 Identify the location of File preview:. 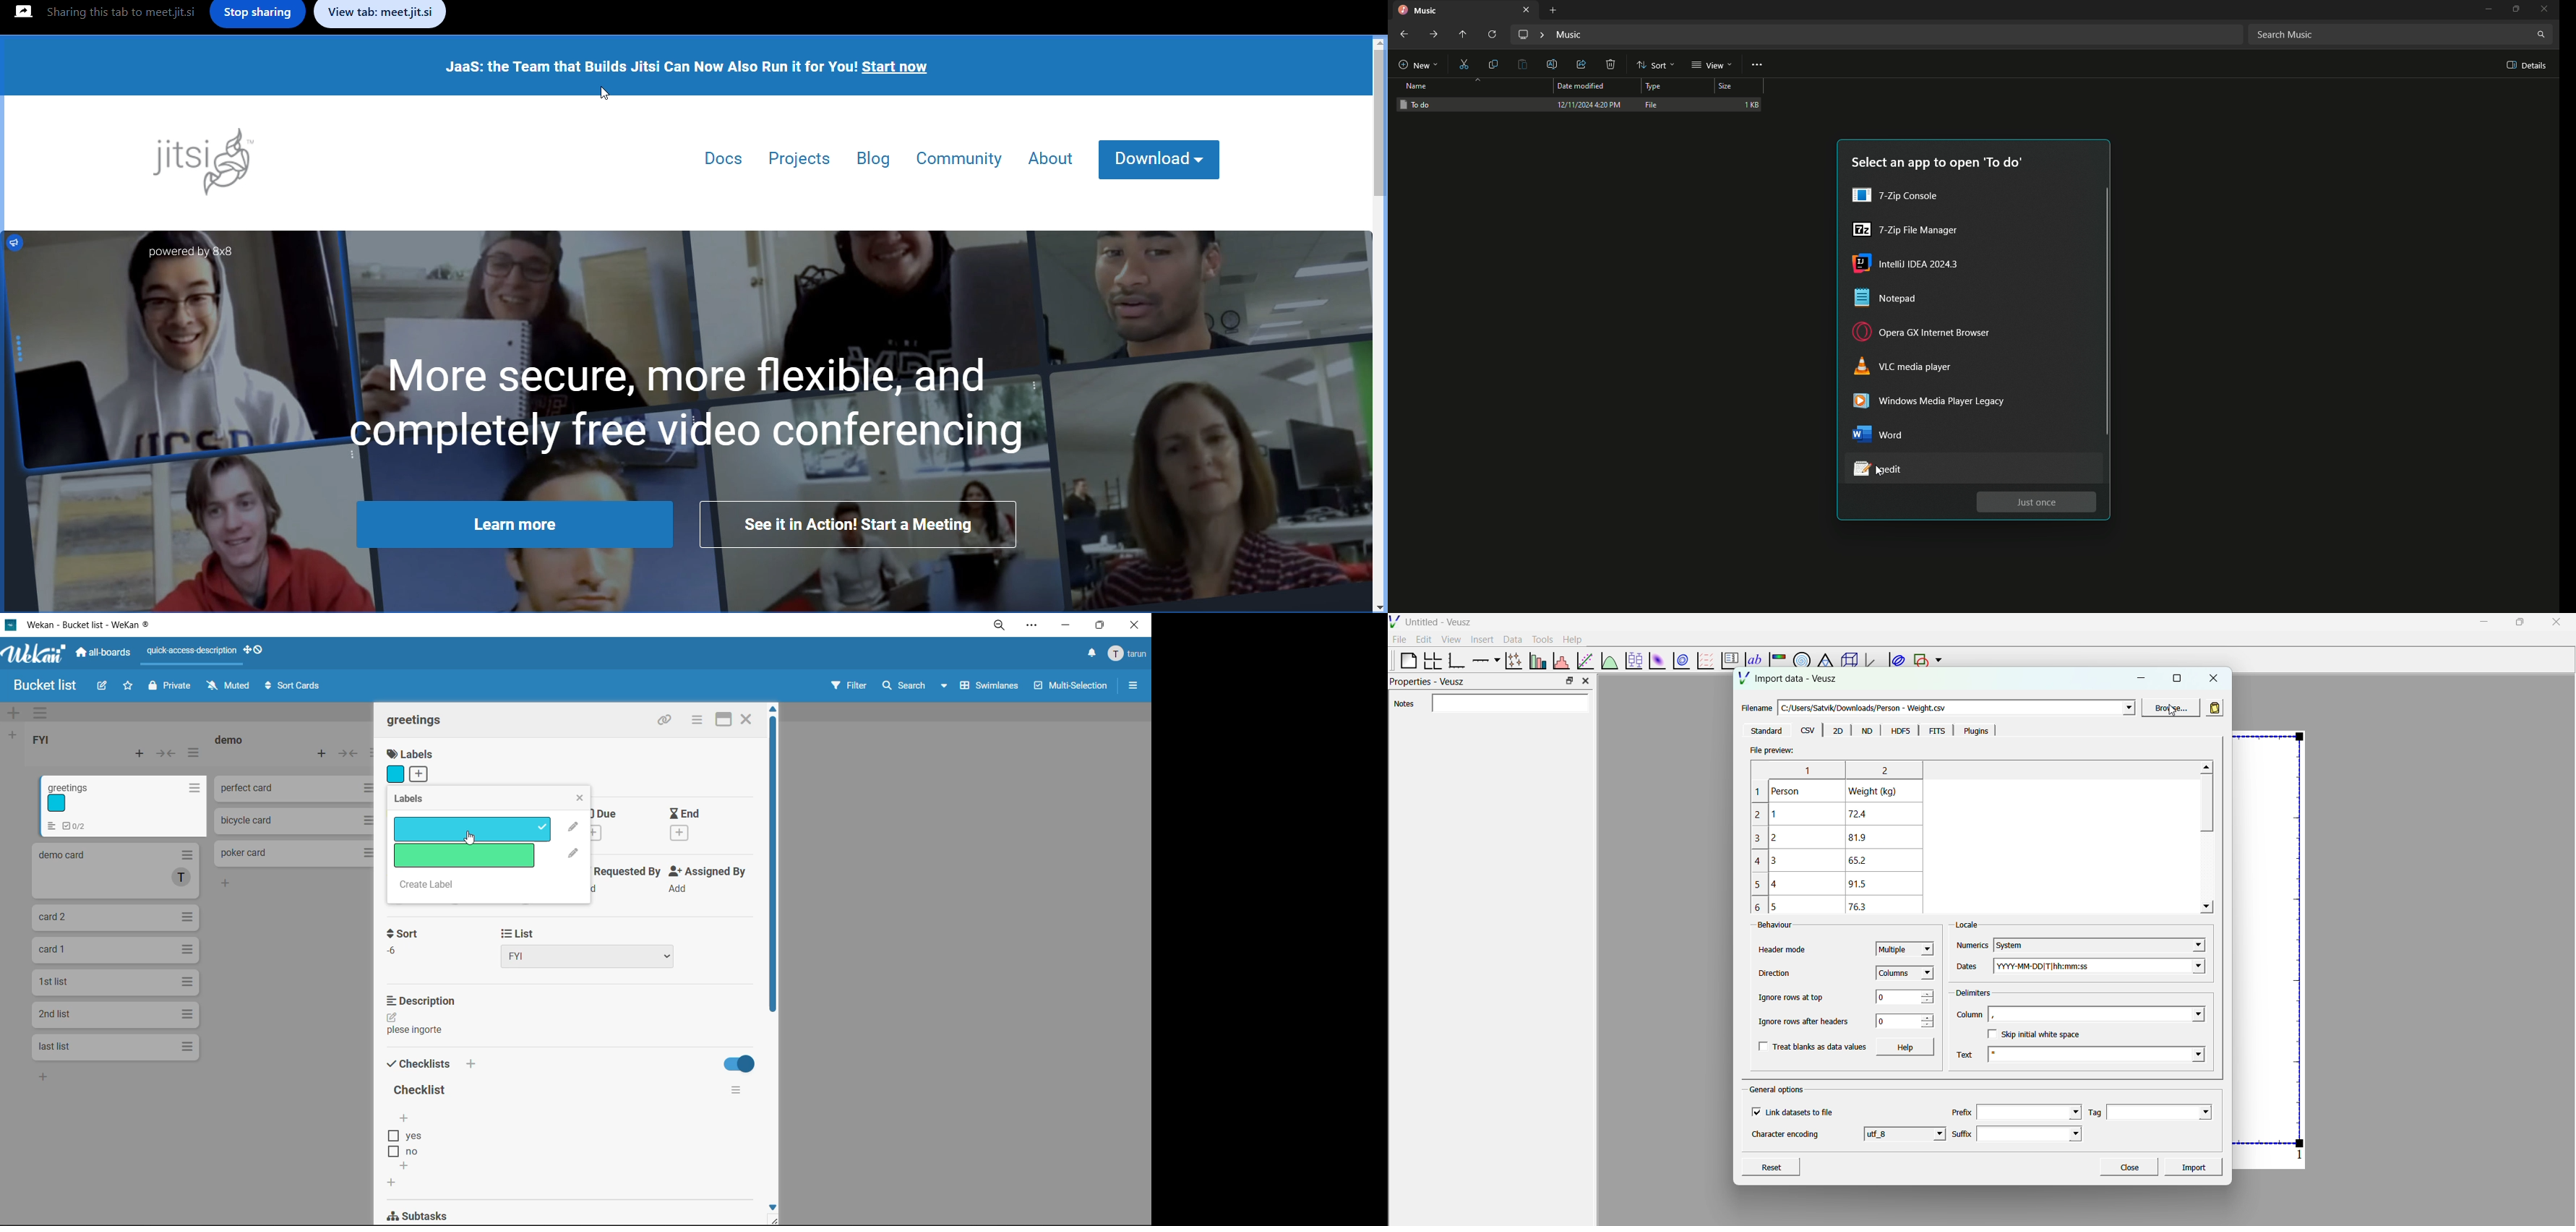
(1772, 750).